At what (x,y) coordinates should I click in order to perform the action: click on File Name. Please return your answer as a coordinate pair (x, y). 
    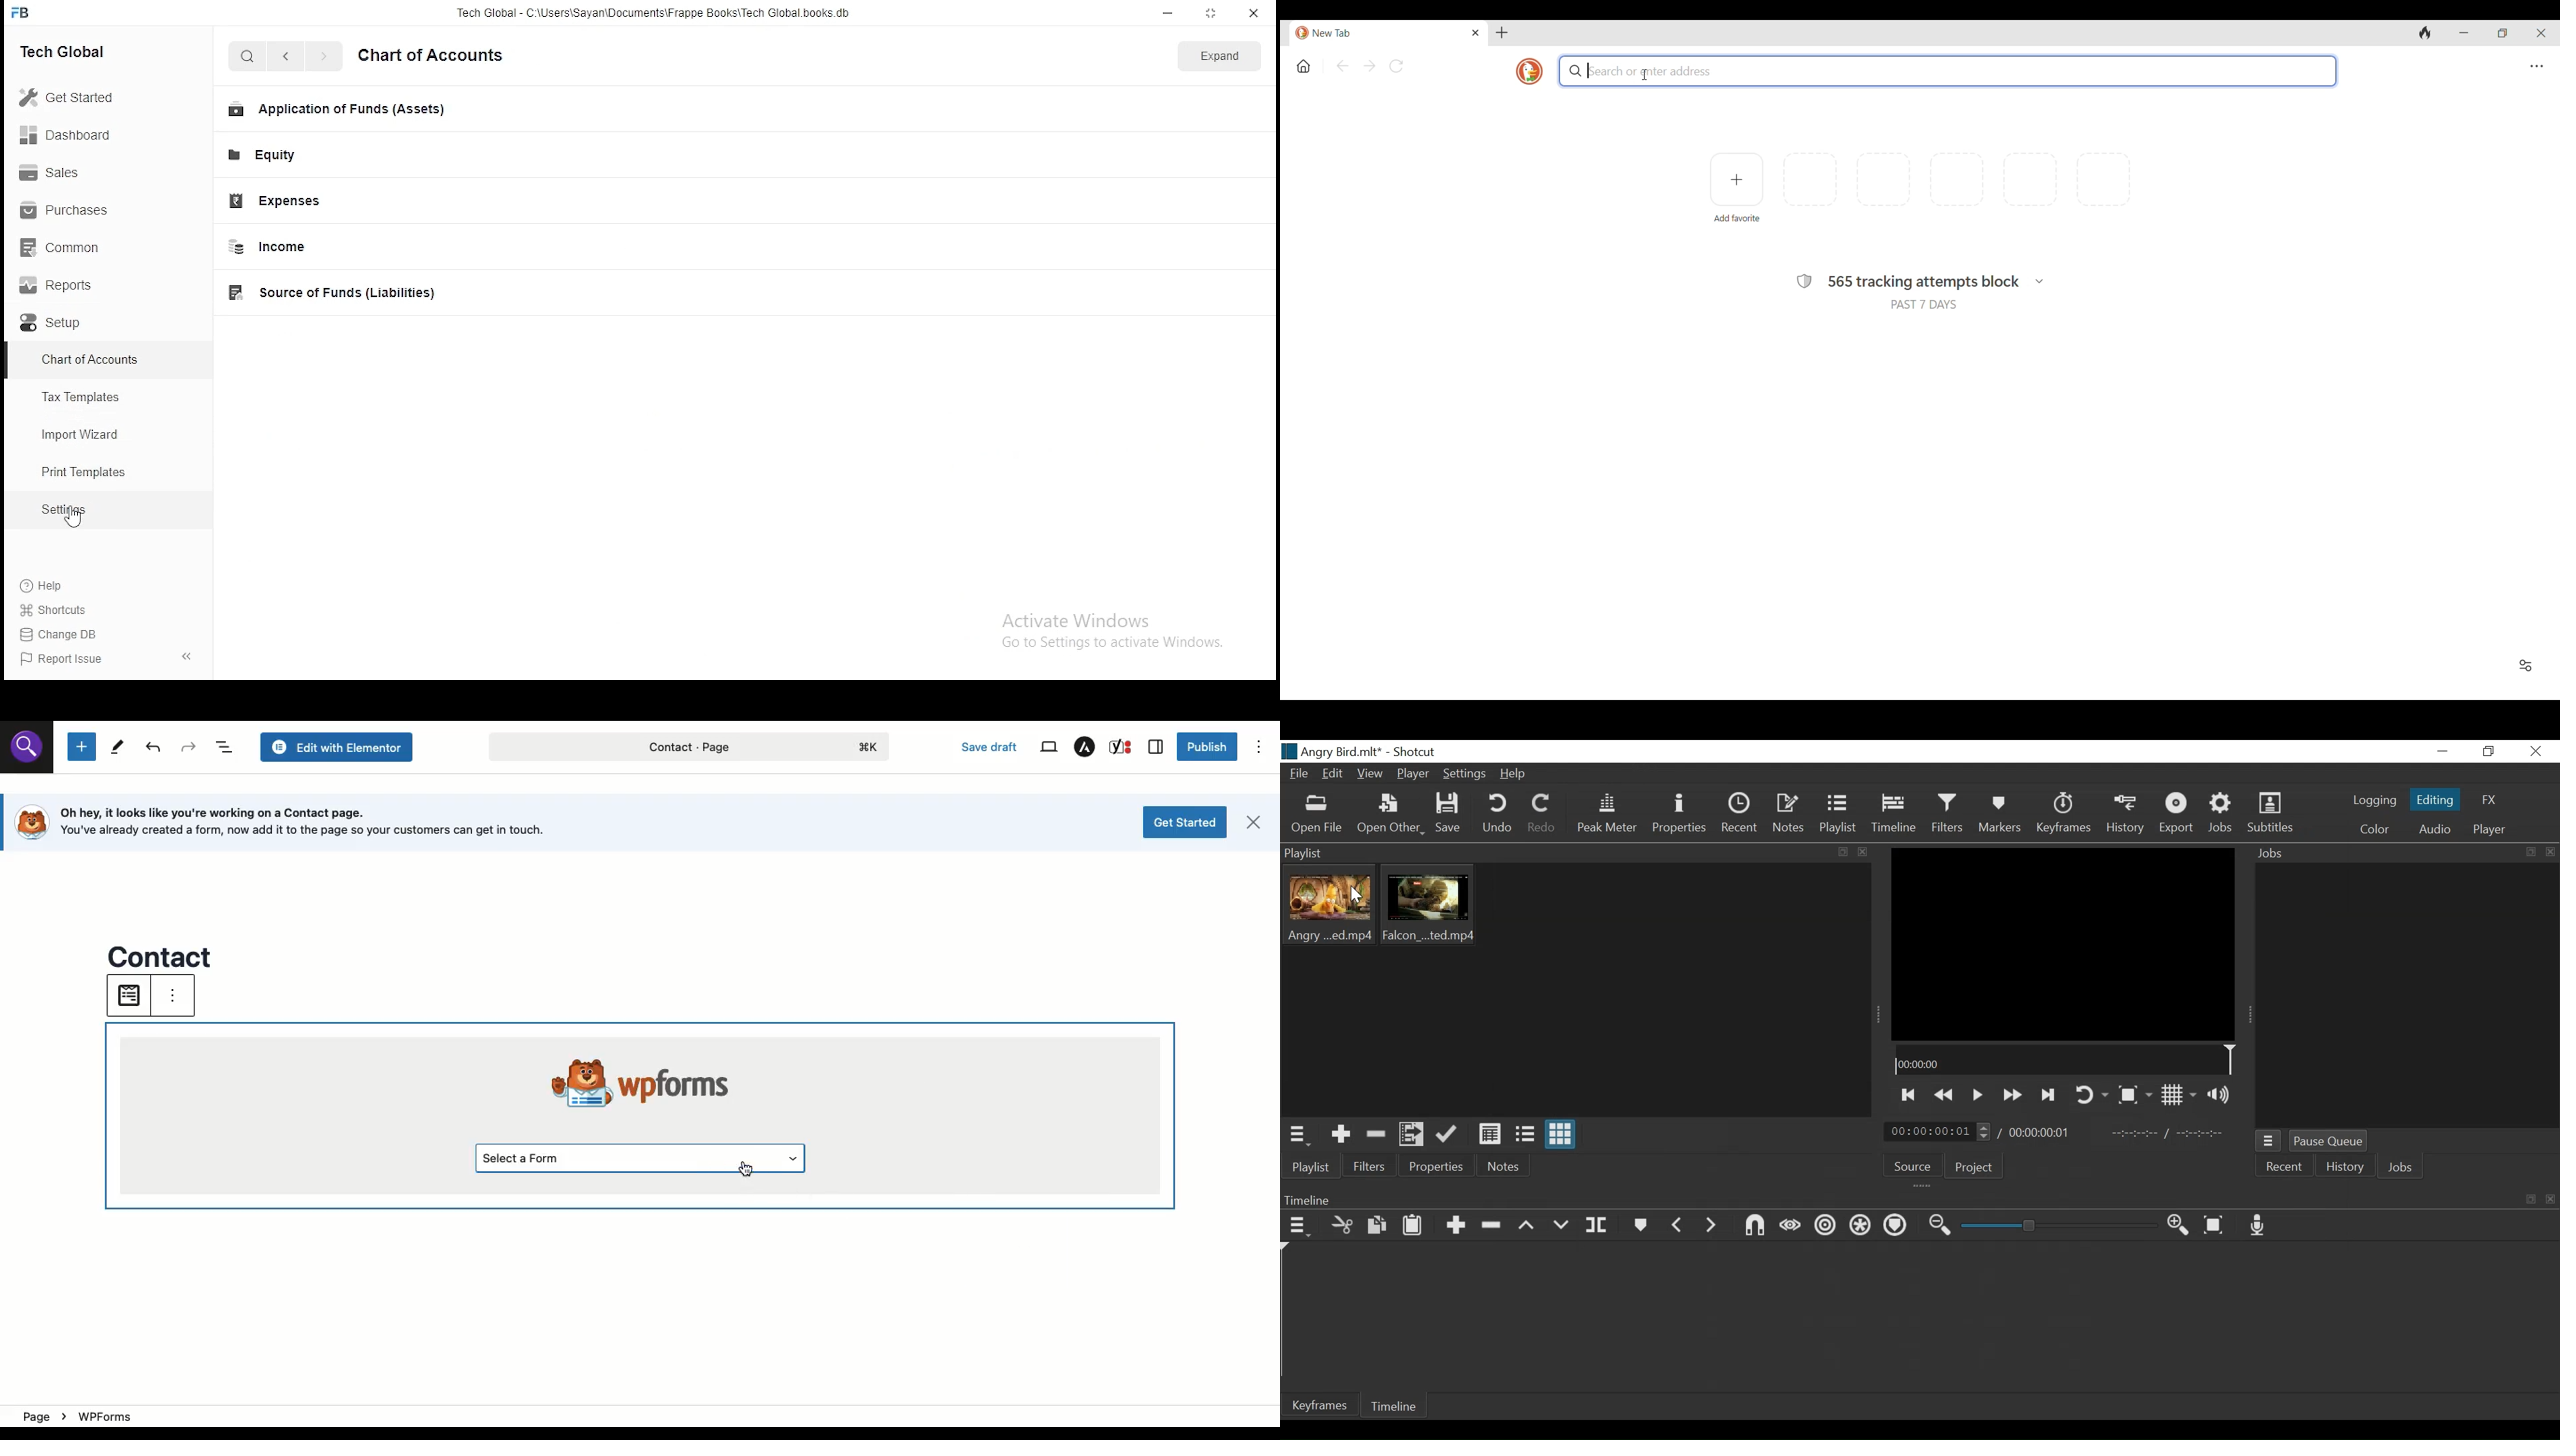
    Looking at the image, I should click on (1335, 751).